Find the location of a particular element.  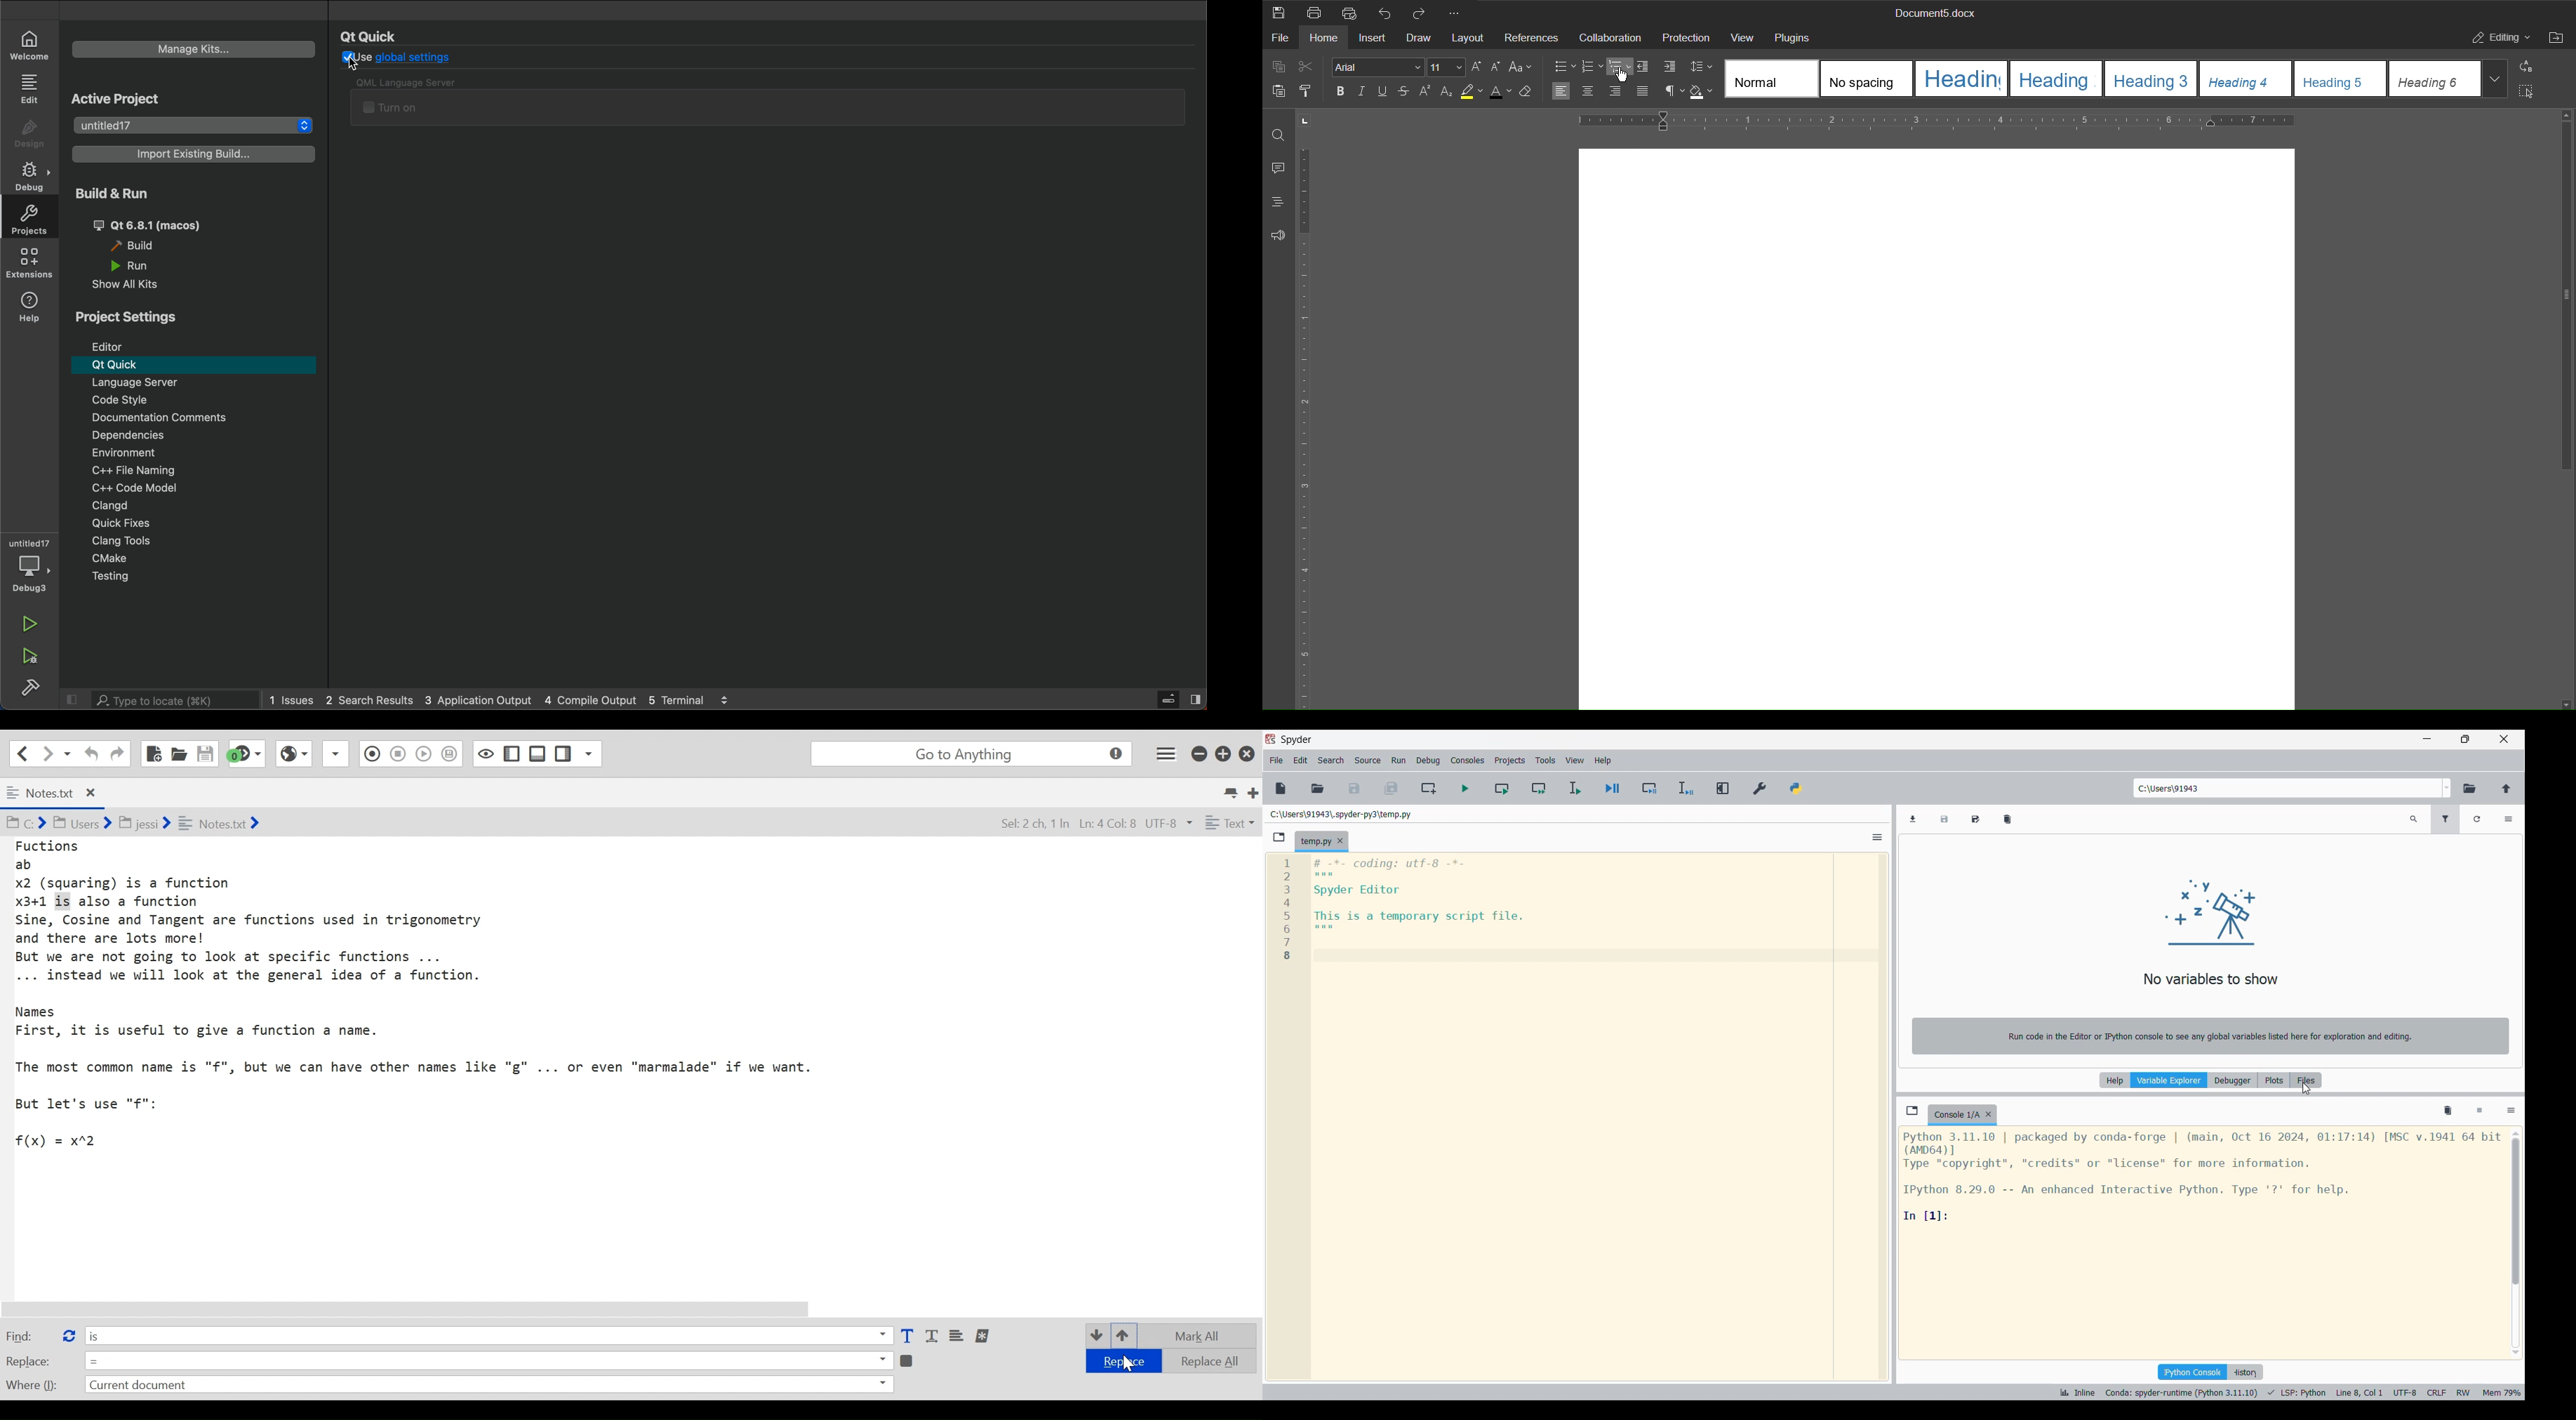

History is located at coordinates (2245, 1372).